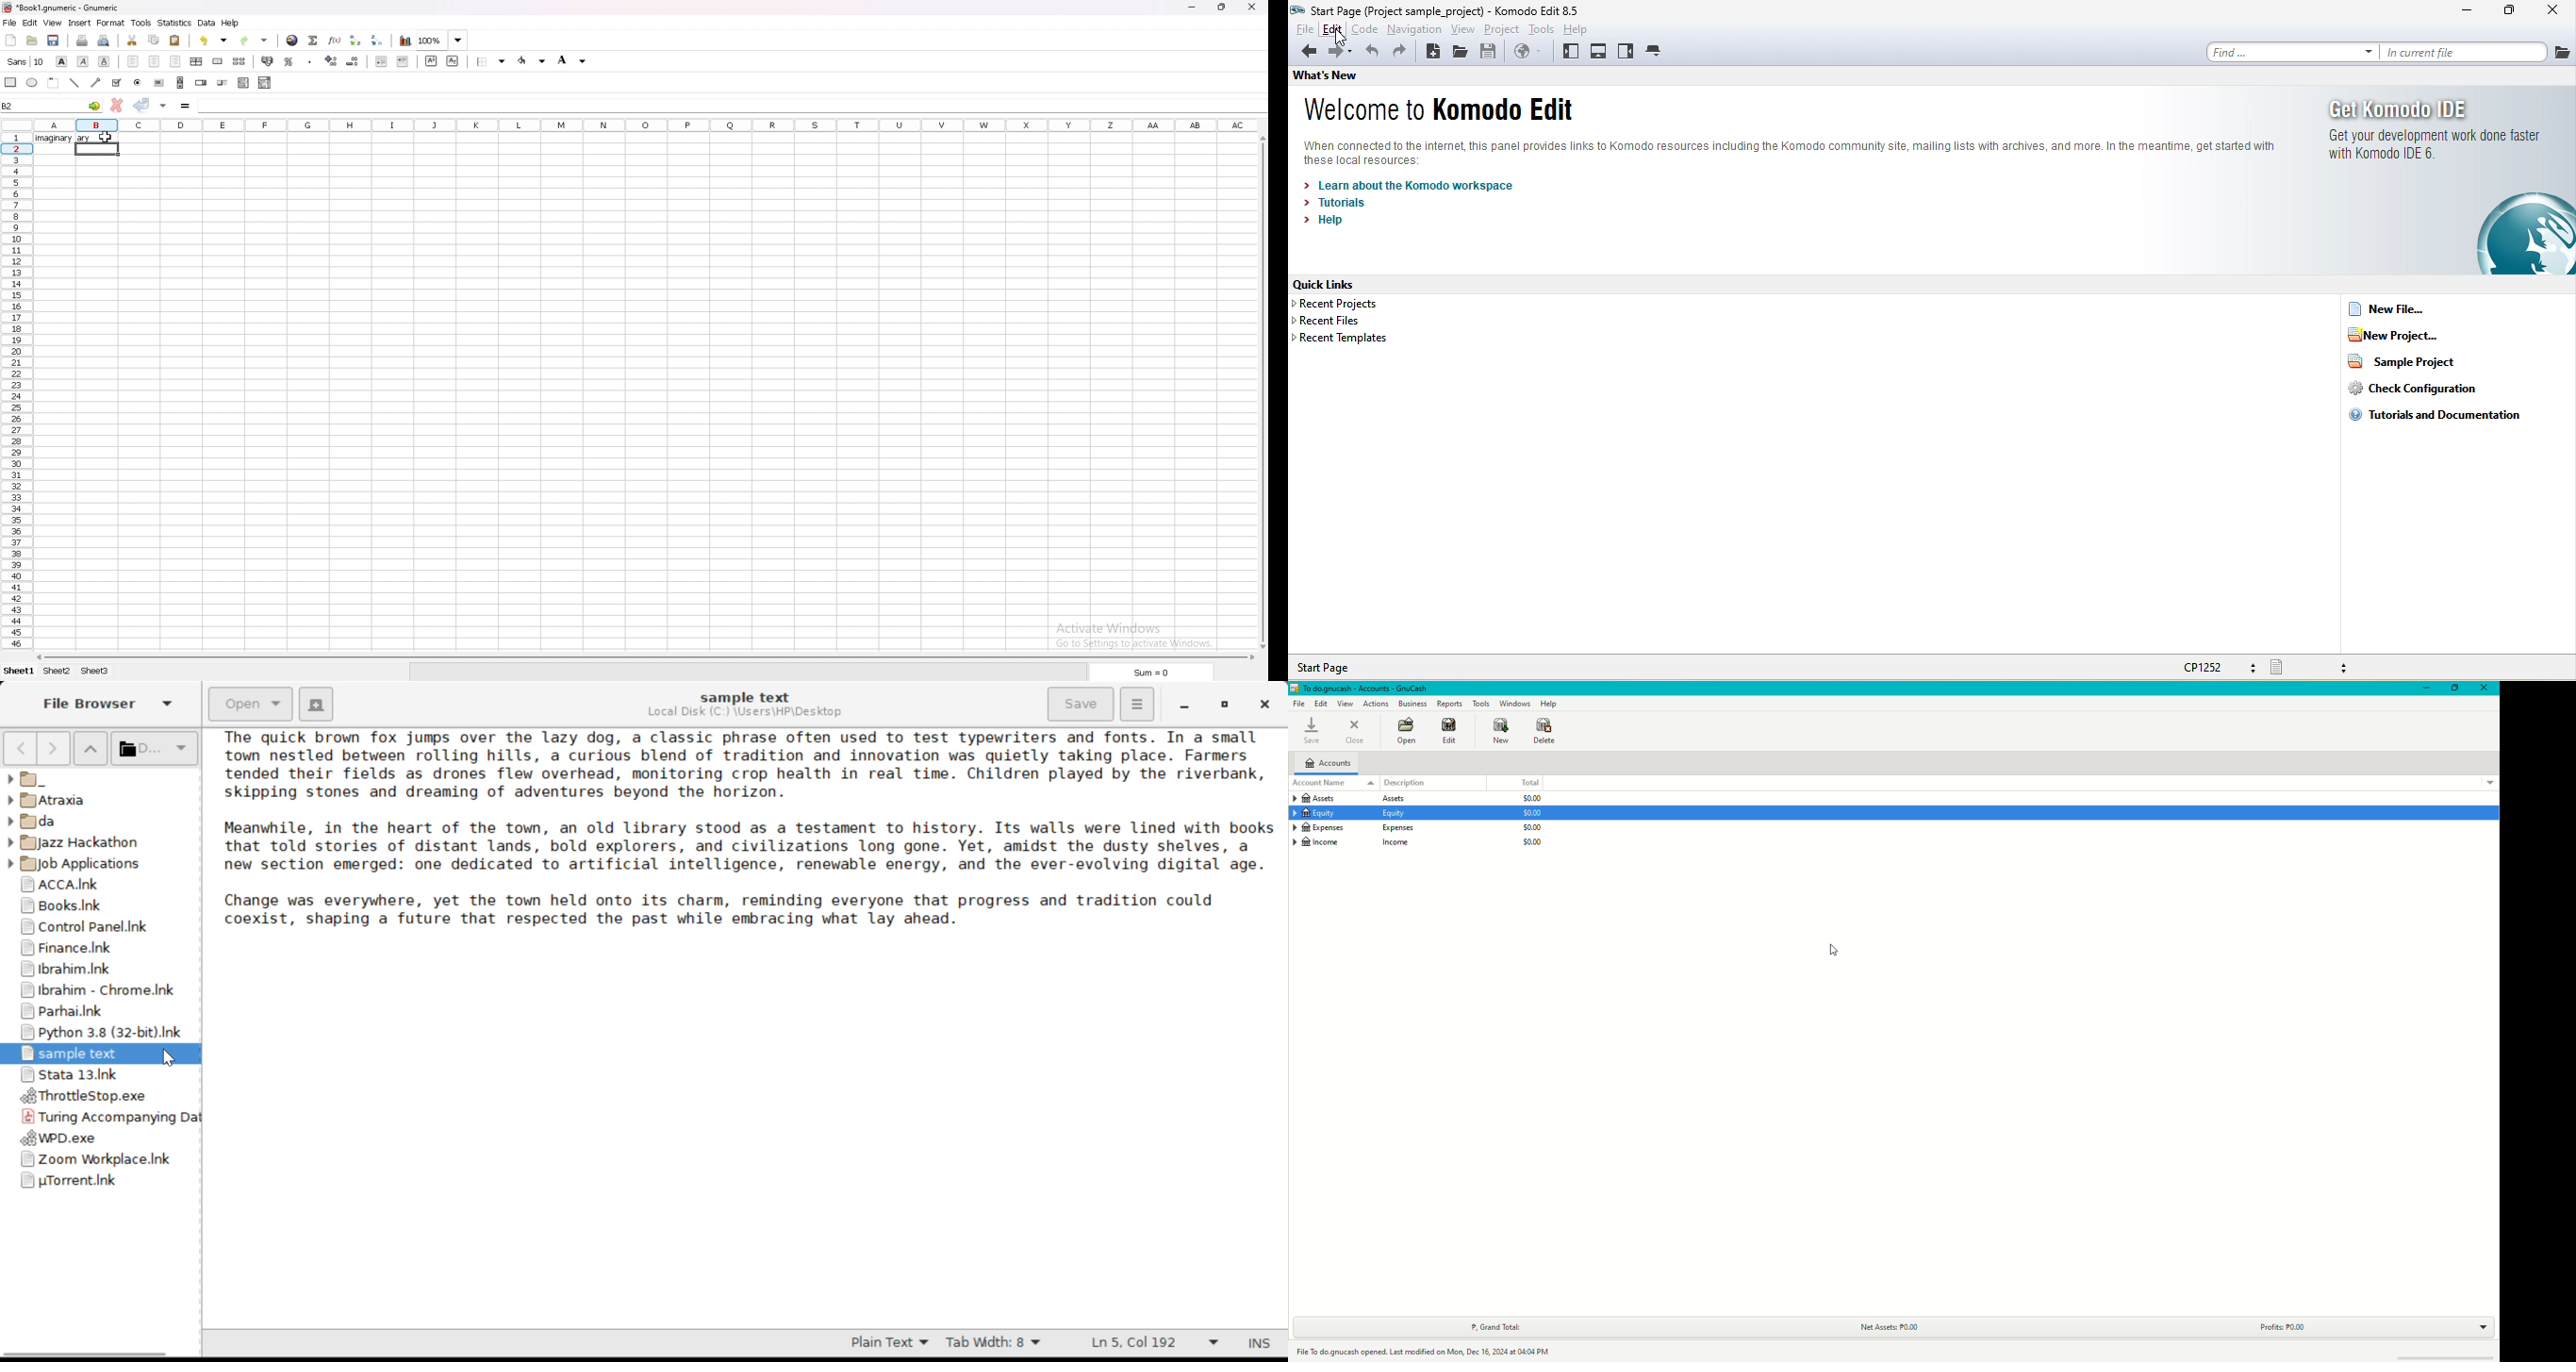 This screenshot has width=2576, height=1372. What do you see at coordinates (175, 23) in the screenshot?
I see `statistics` at bounding box center [175, 23].